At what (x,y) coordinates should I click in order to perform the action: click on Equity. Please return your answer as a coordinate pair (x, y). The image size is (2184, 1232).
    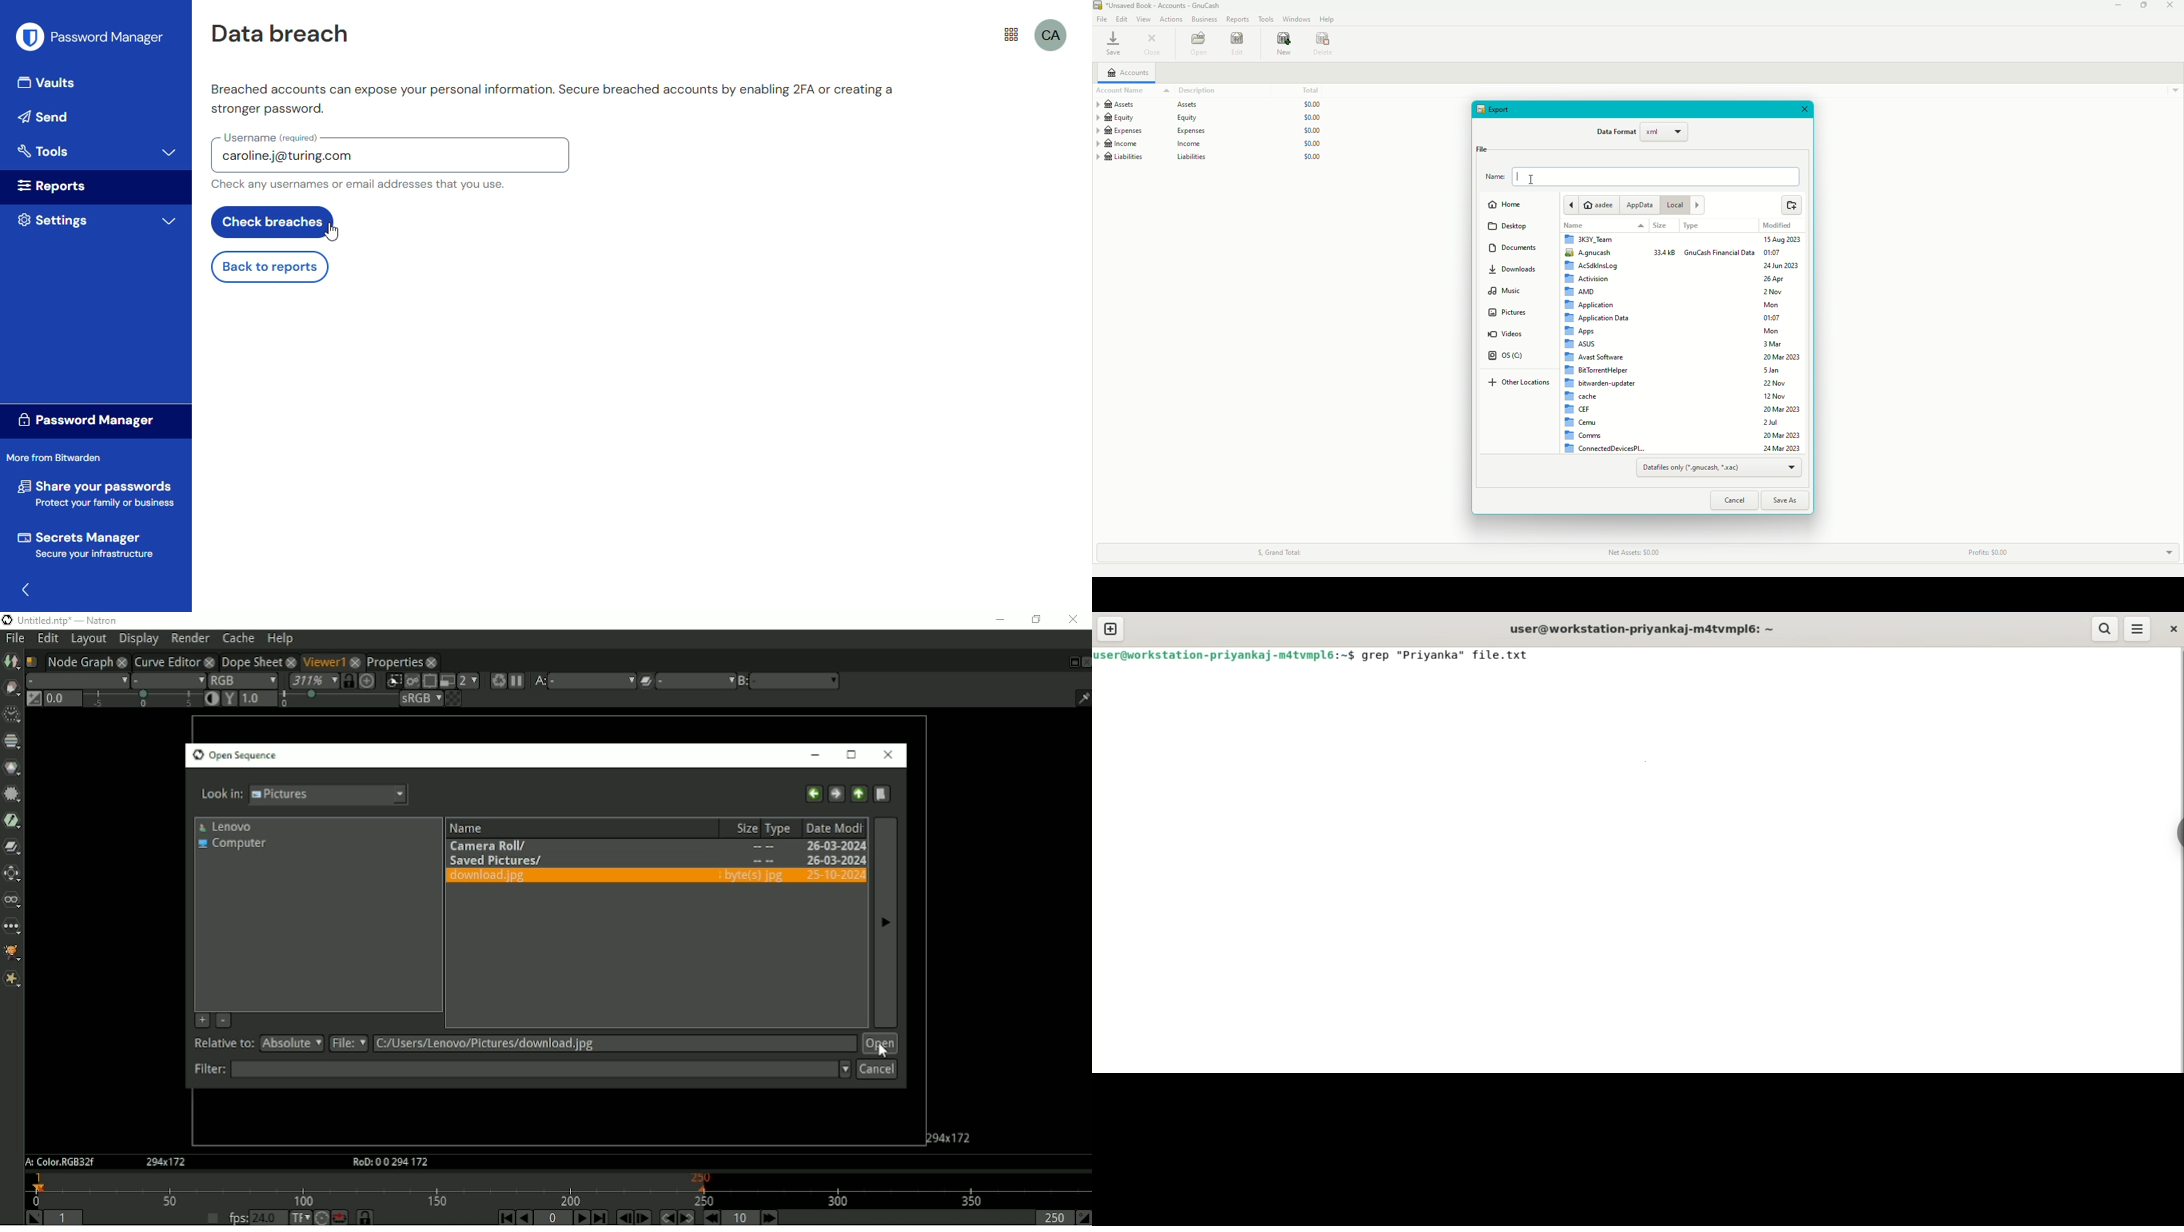
    Looking at the image, I should click on (1216, 116).